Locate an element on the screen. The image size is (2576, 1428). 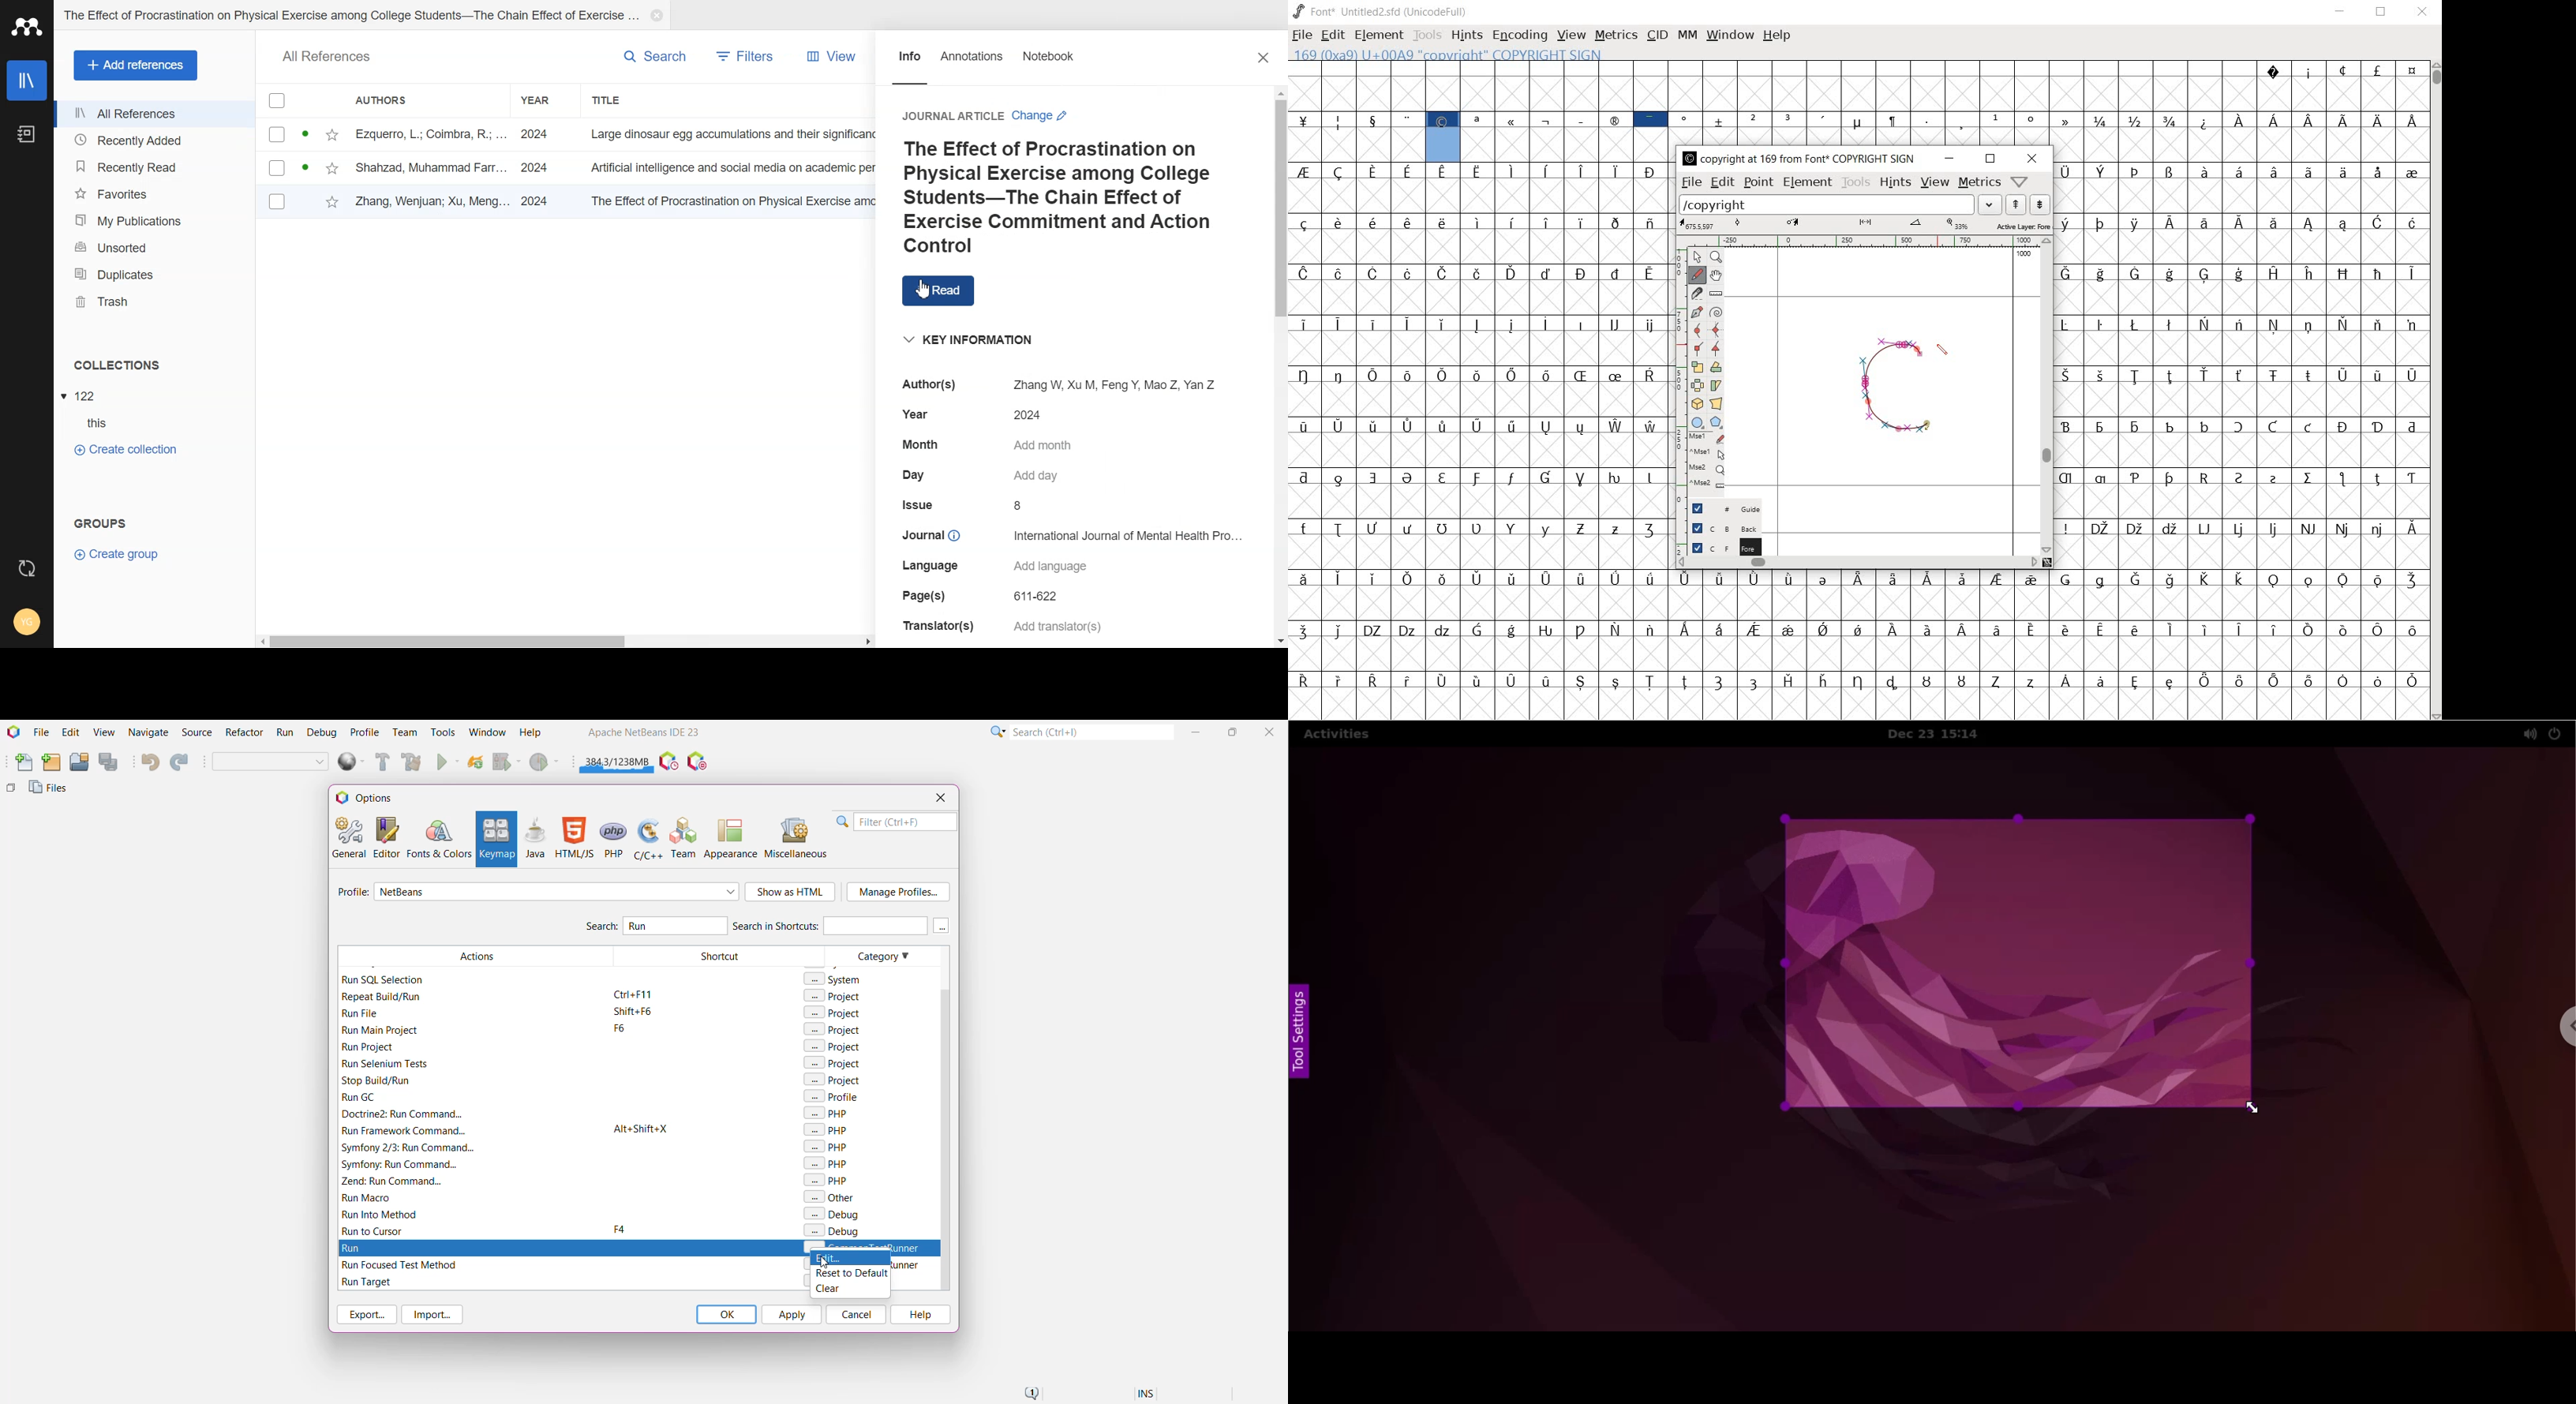
view is located at coordinates (1936, 184).